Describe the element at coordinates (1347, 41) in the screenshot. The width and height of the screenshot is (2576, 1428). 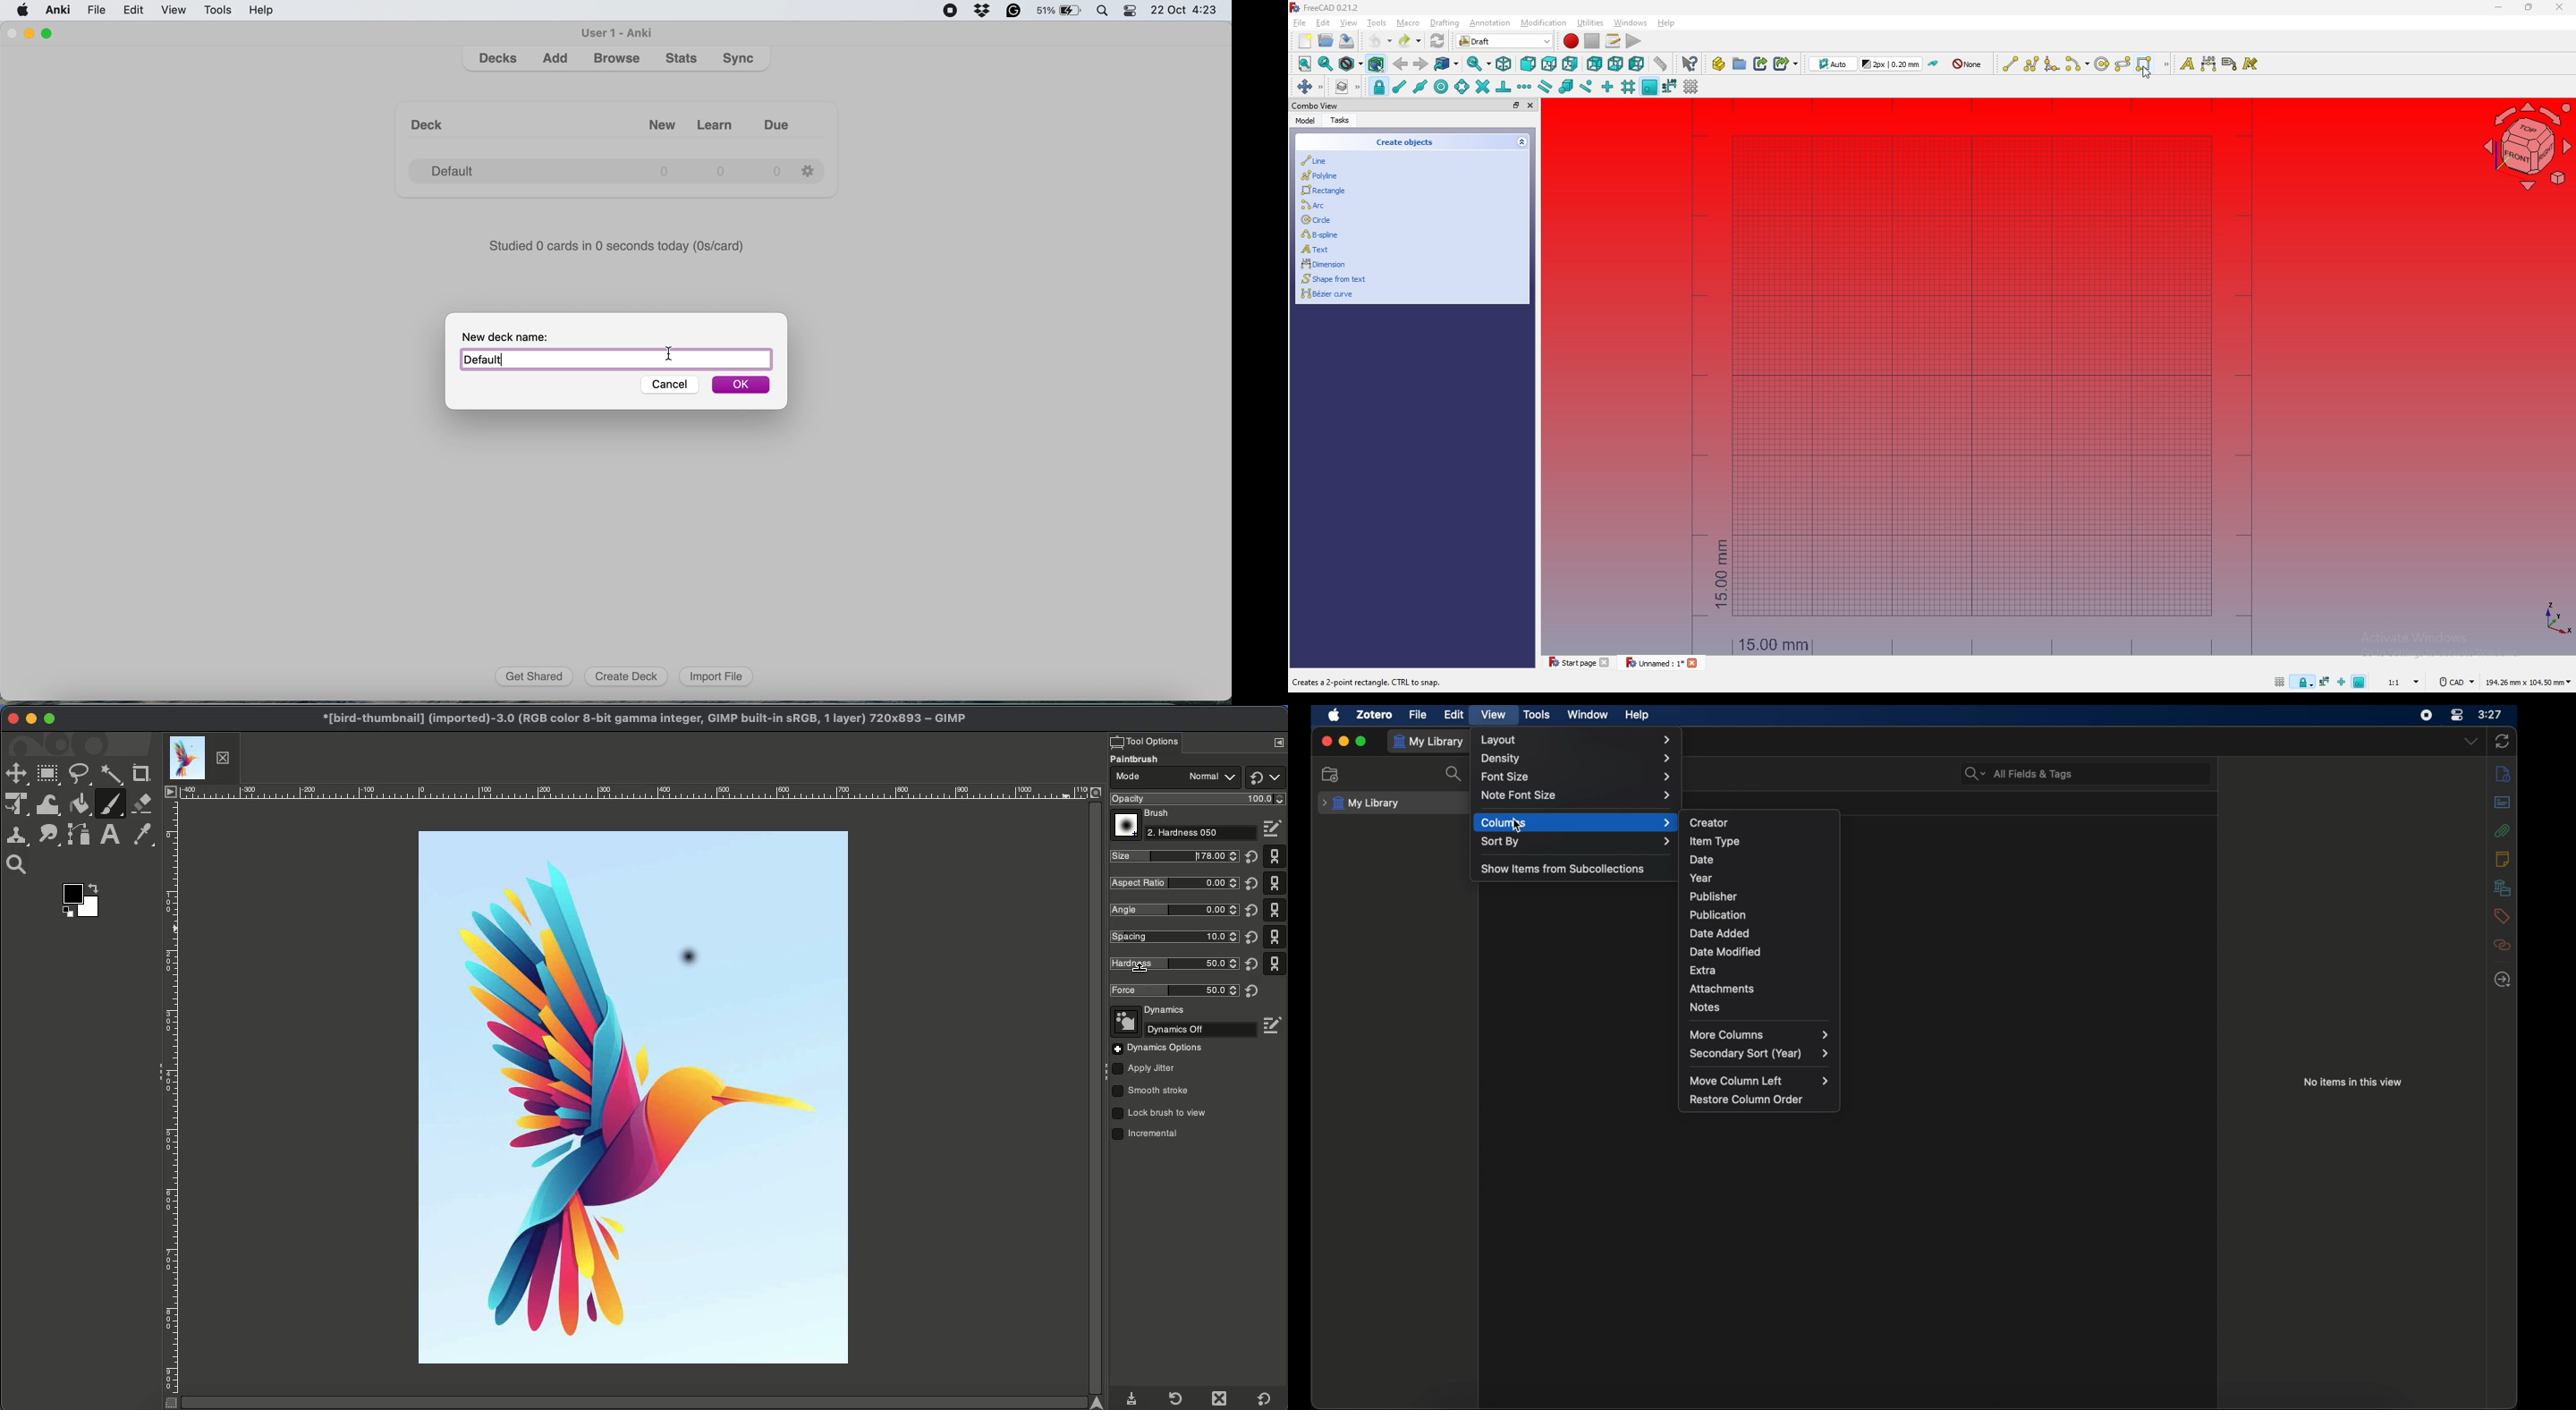
I see `save` at that location.